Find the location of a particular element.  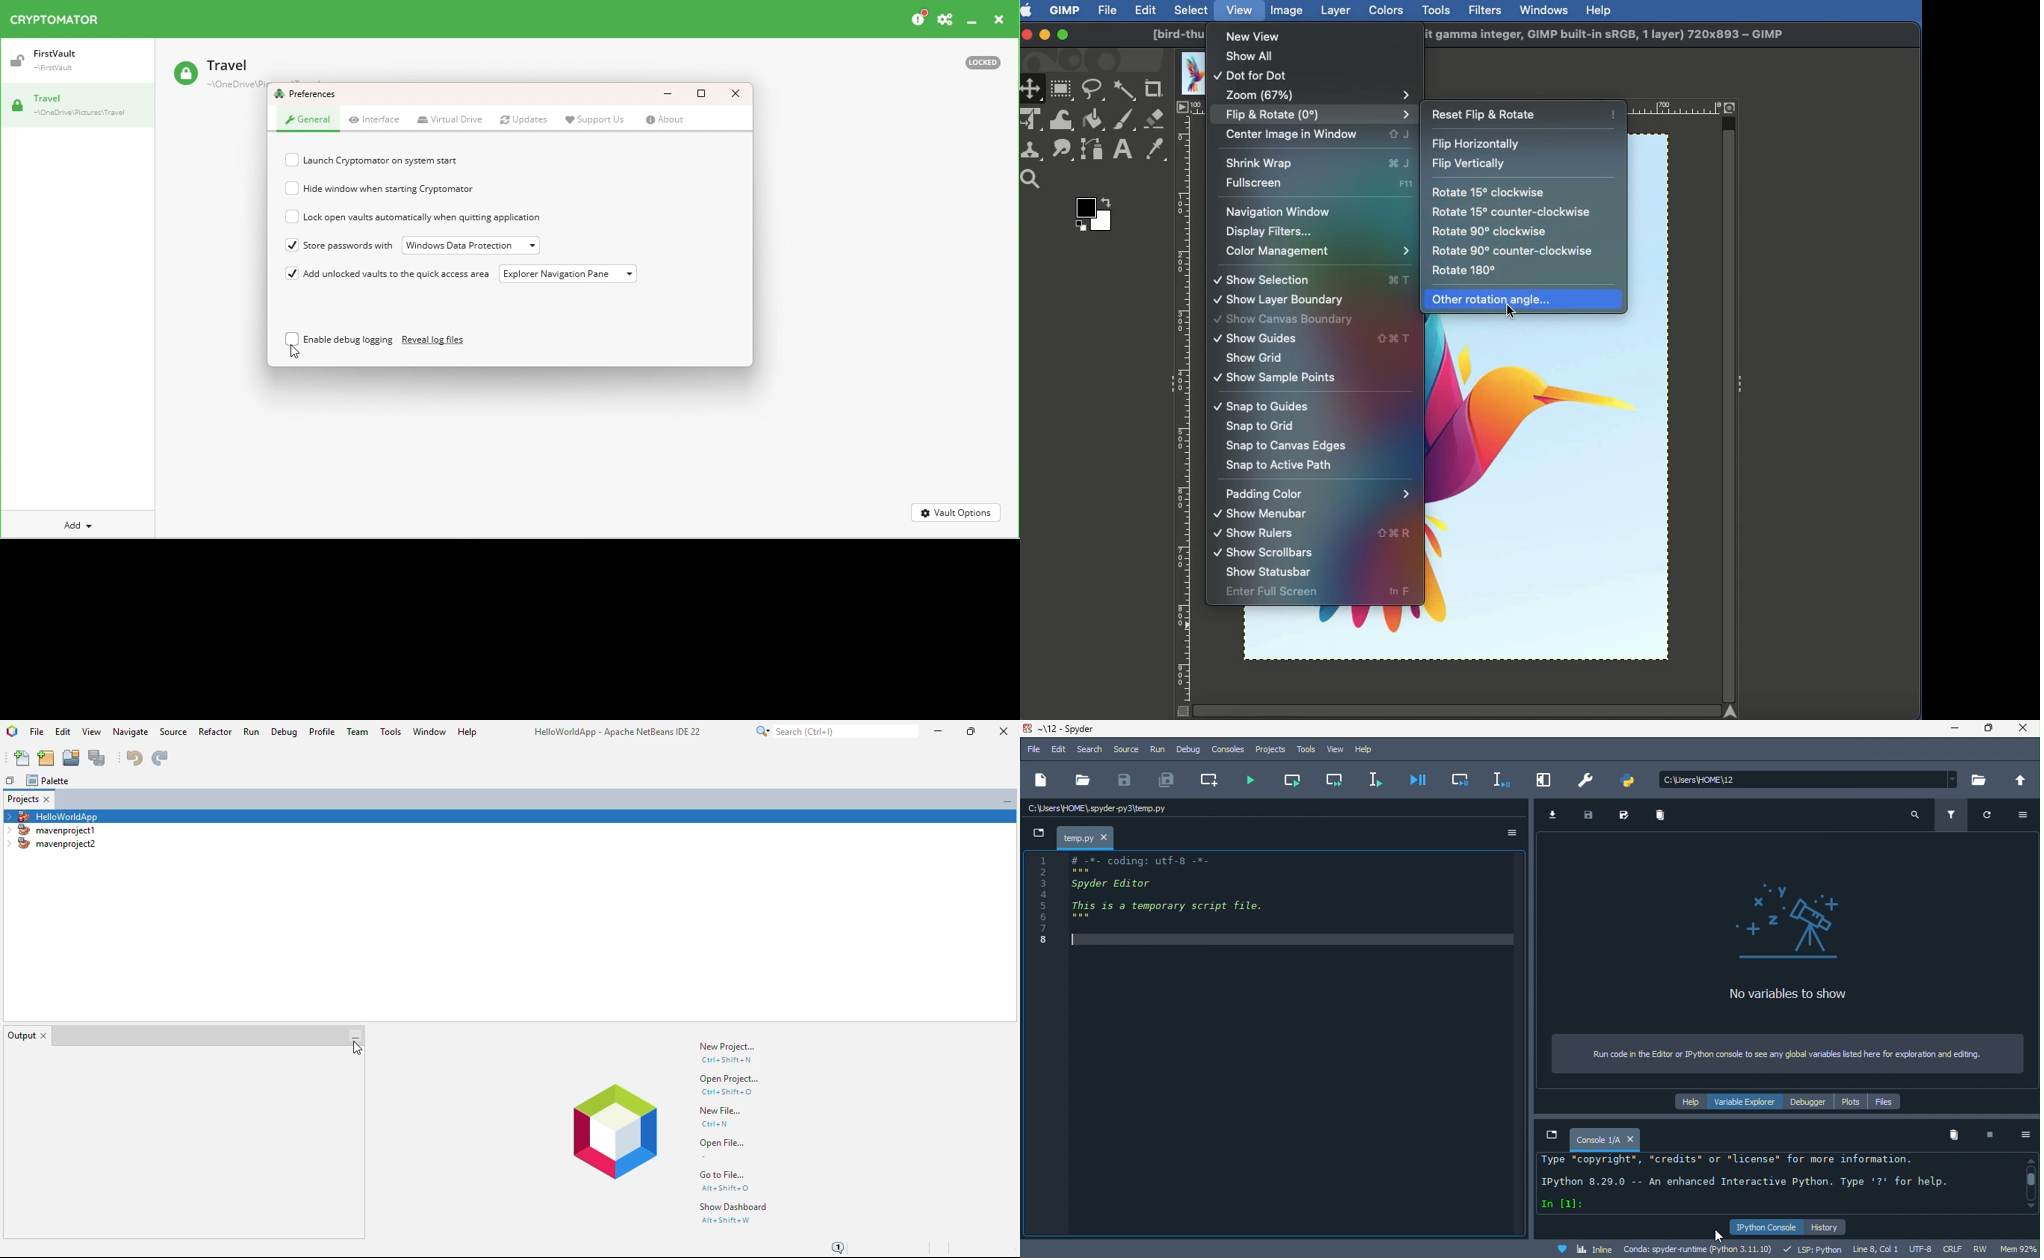

Snap to canvas edges is located at coordinates (1284, 447).